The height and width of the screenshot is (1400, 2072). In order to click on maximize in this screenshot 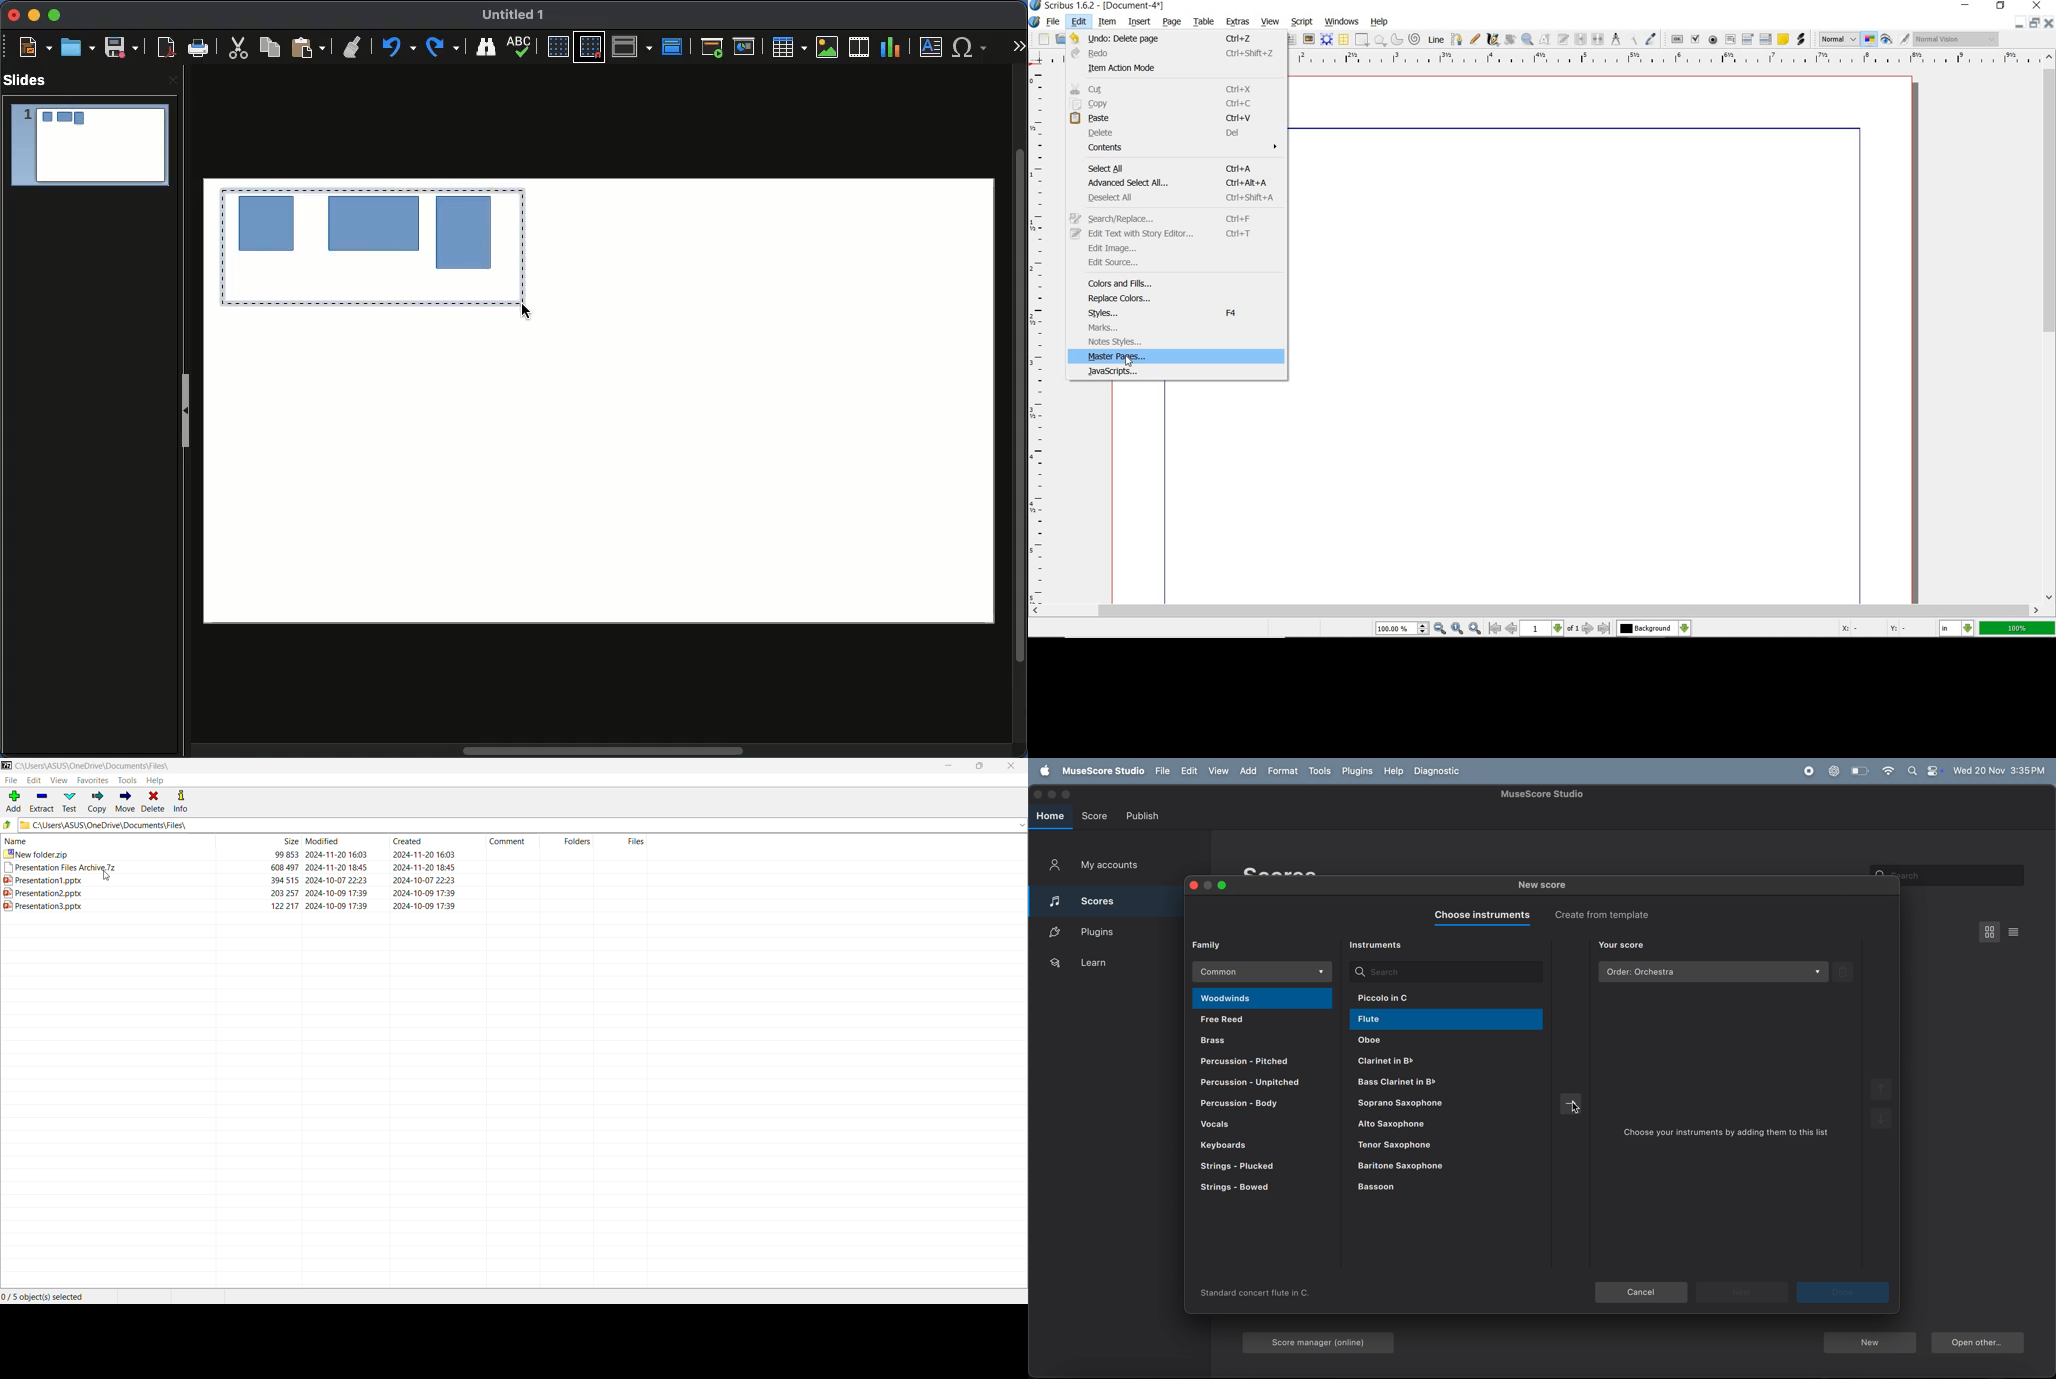, I will do `click(1068, 794)`.